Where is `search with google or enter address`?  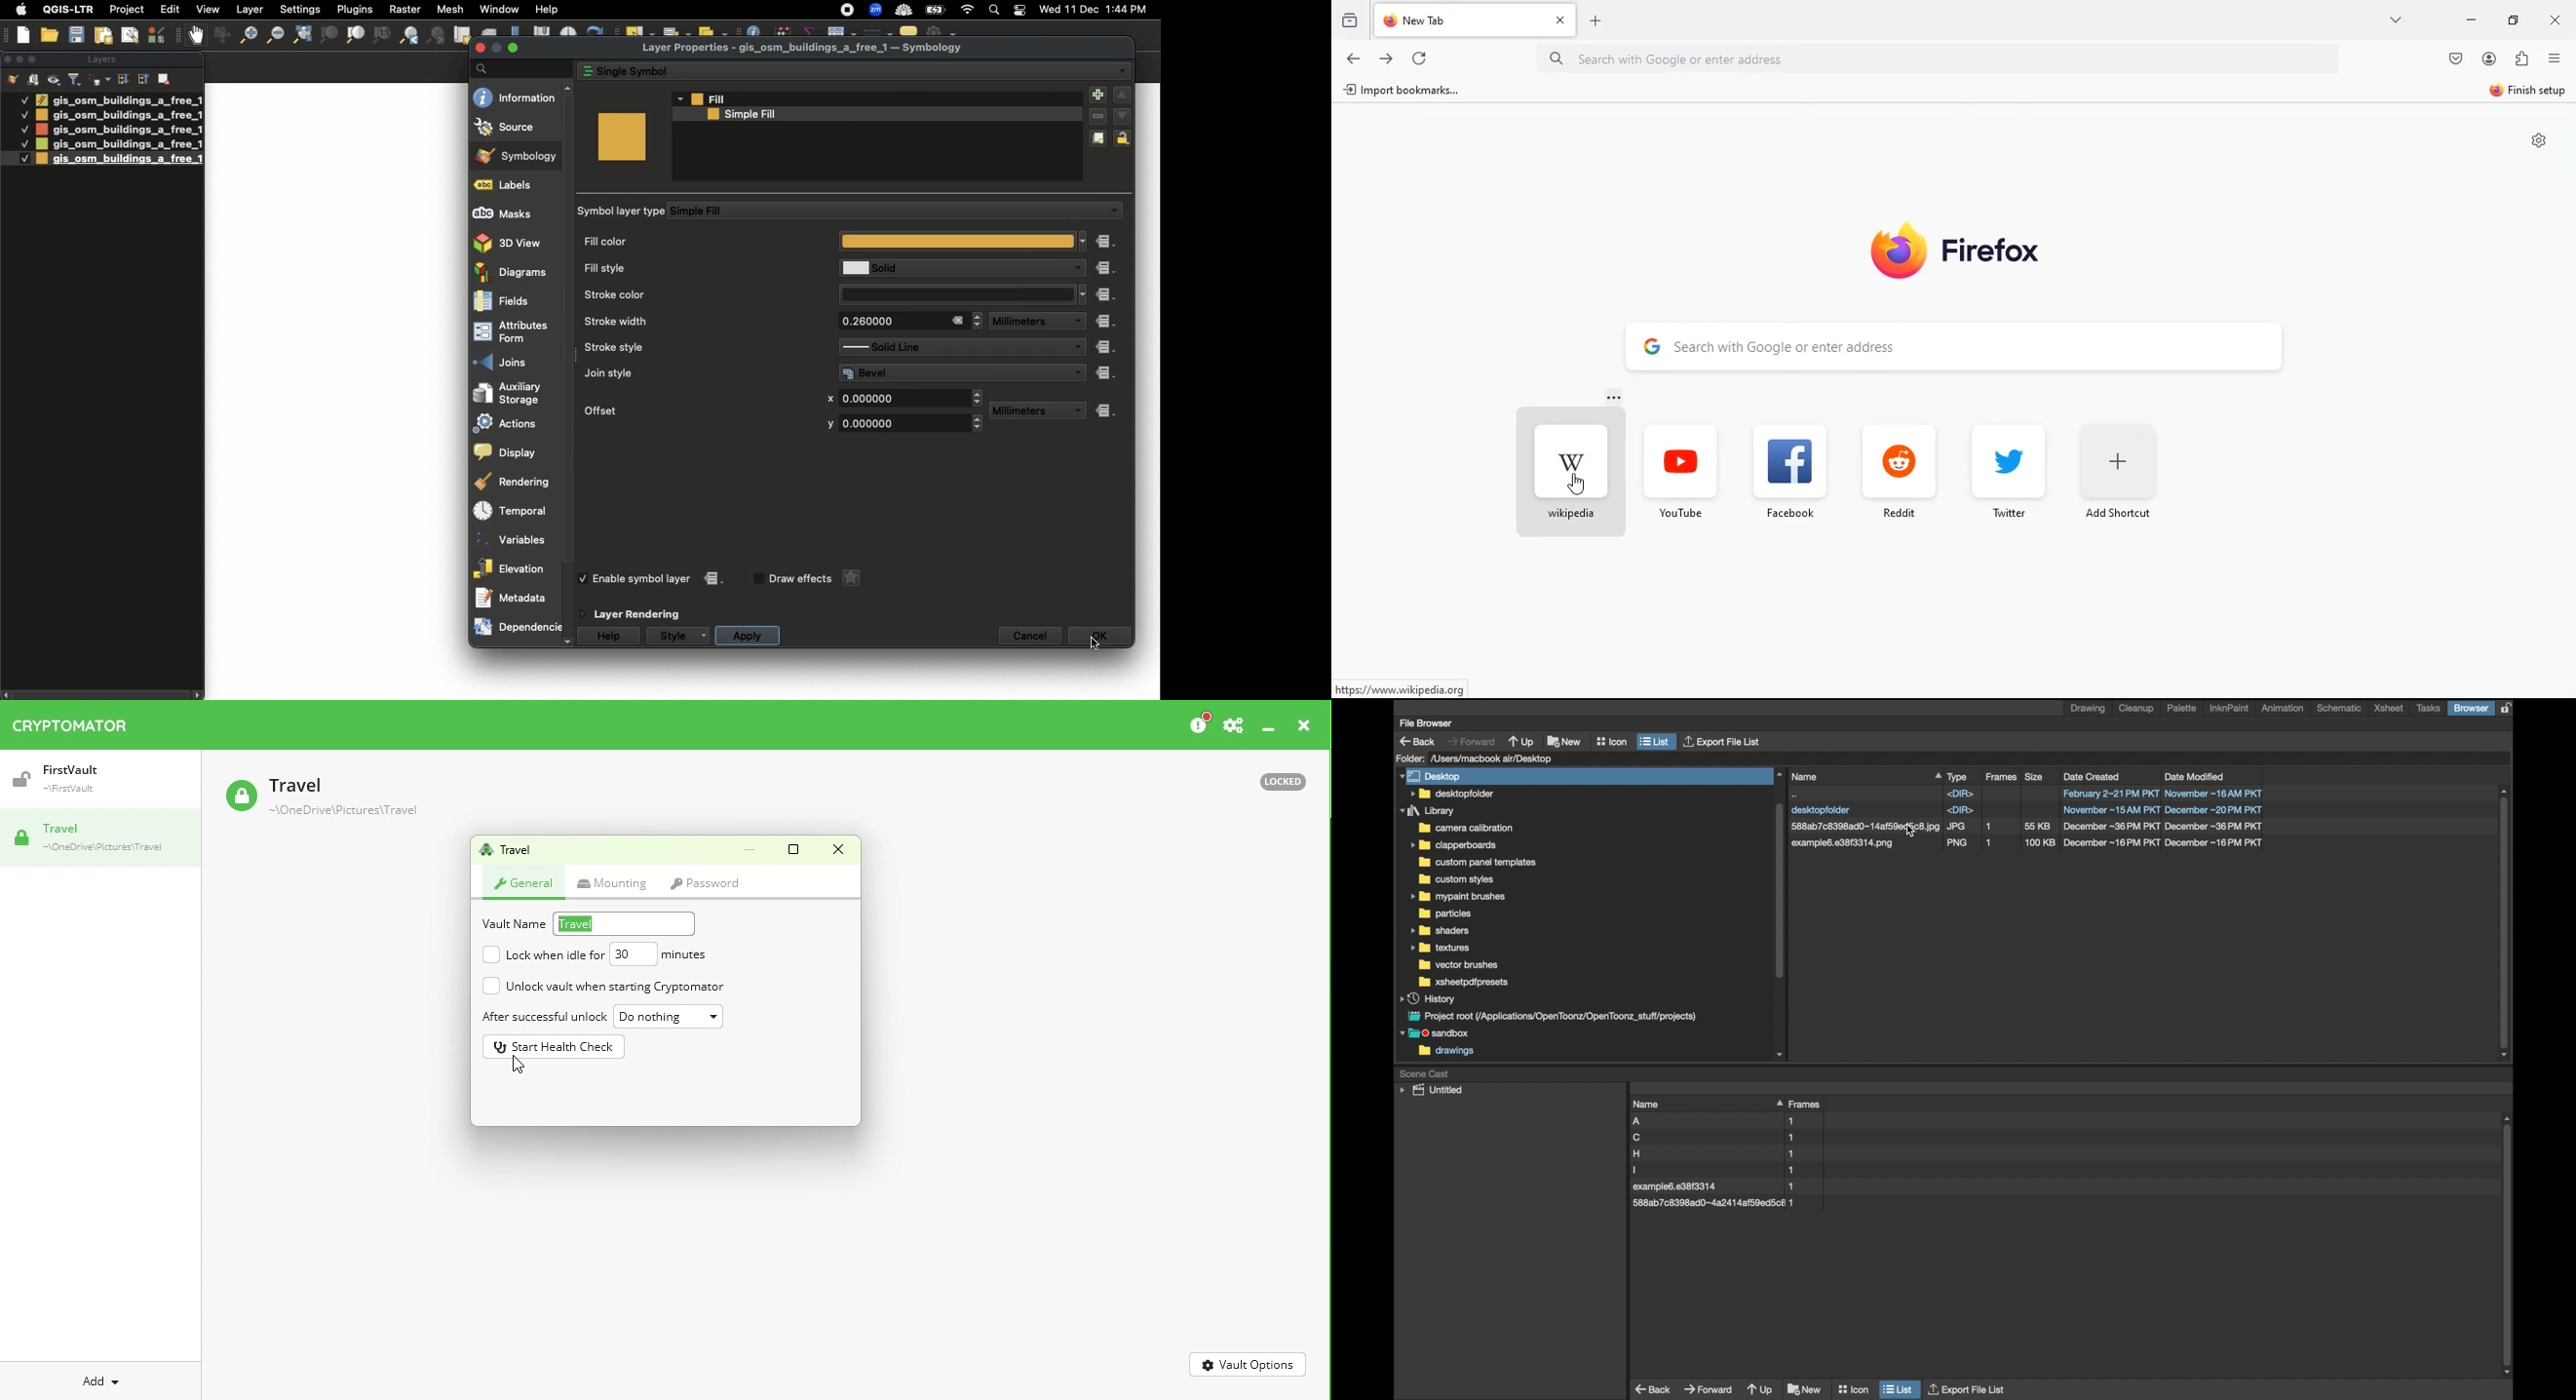
search with google or enter address is located at coordinates (1950, 58).